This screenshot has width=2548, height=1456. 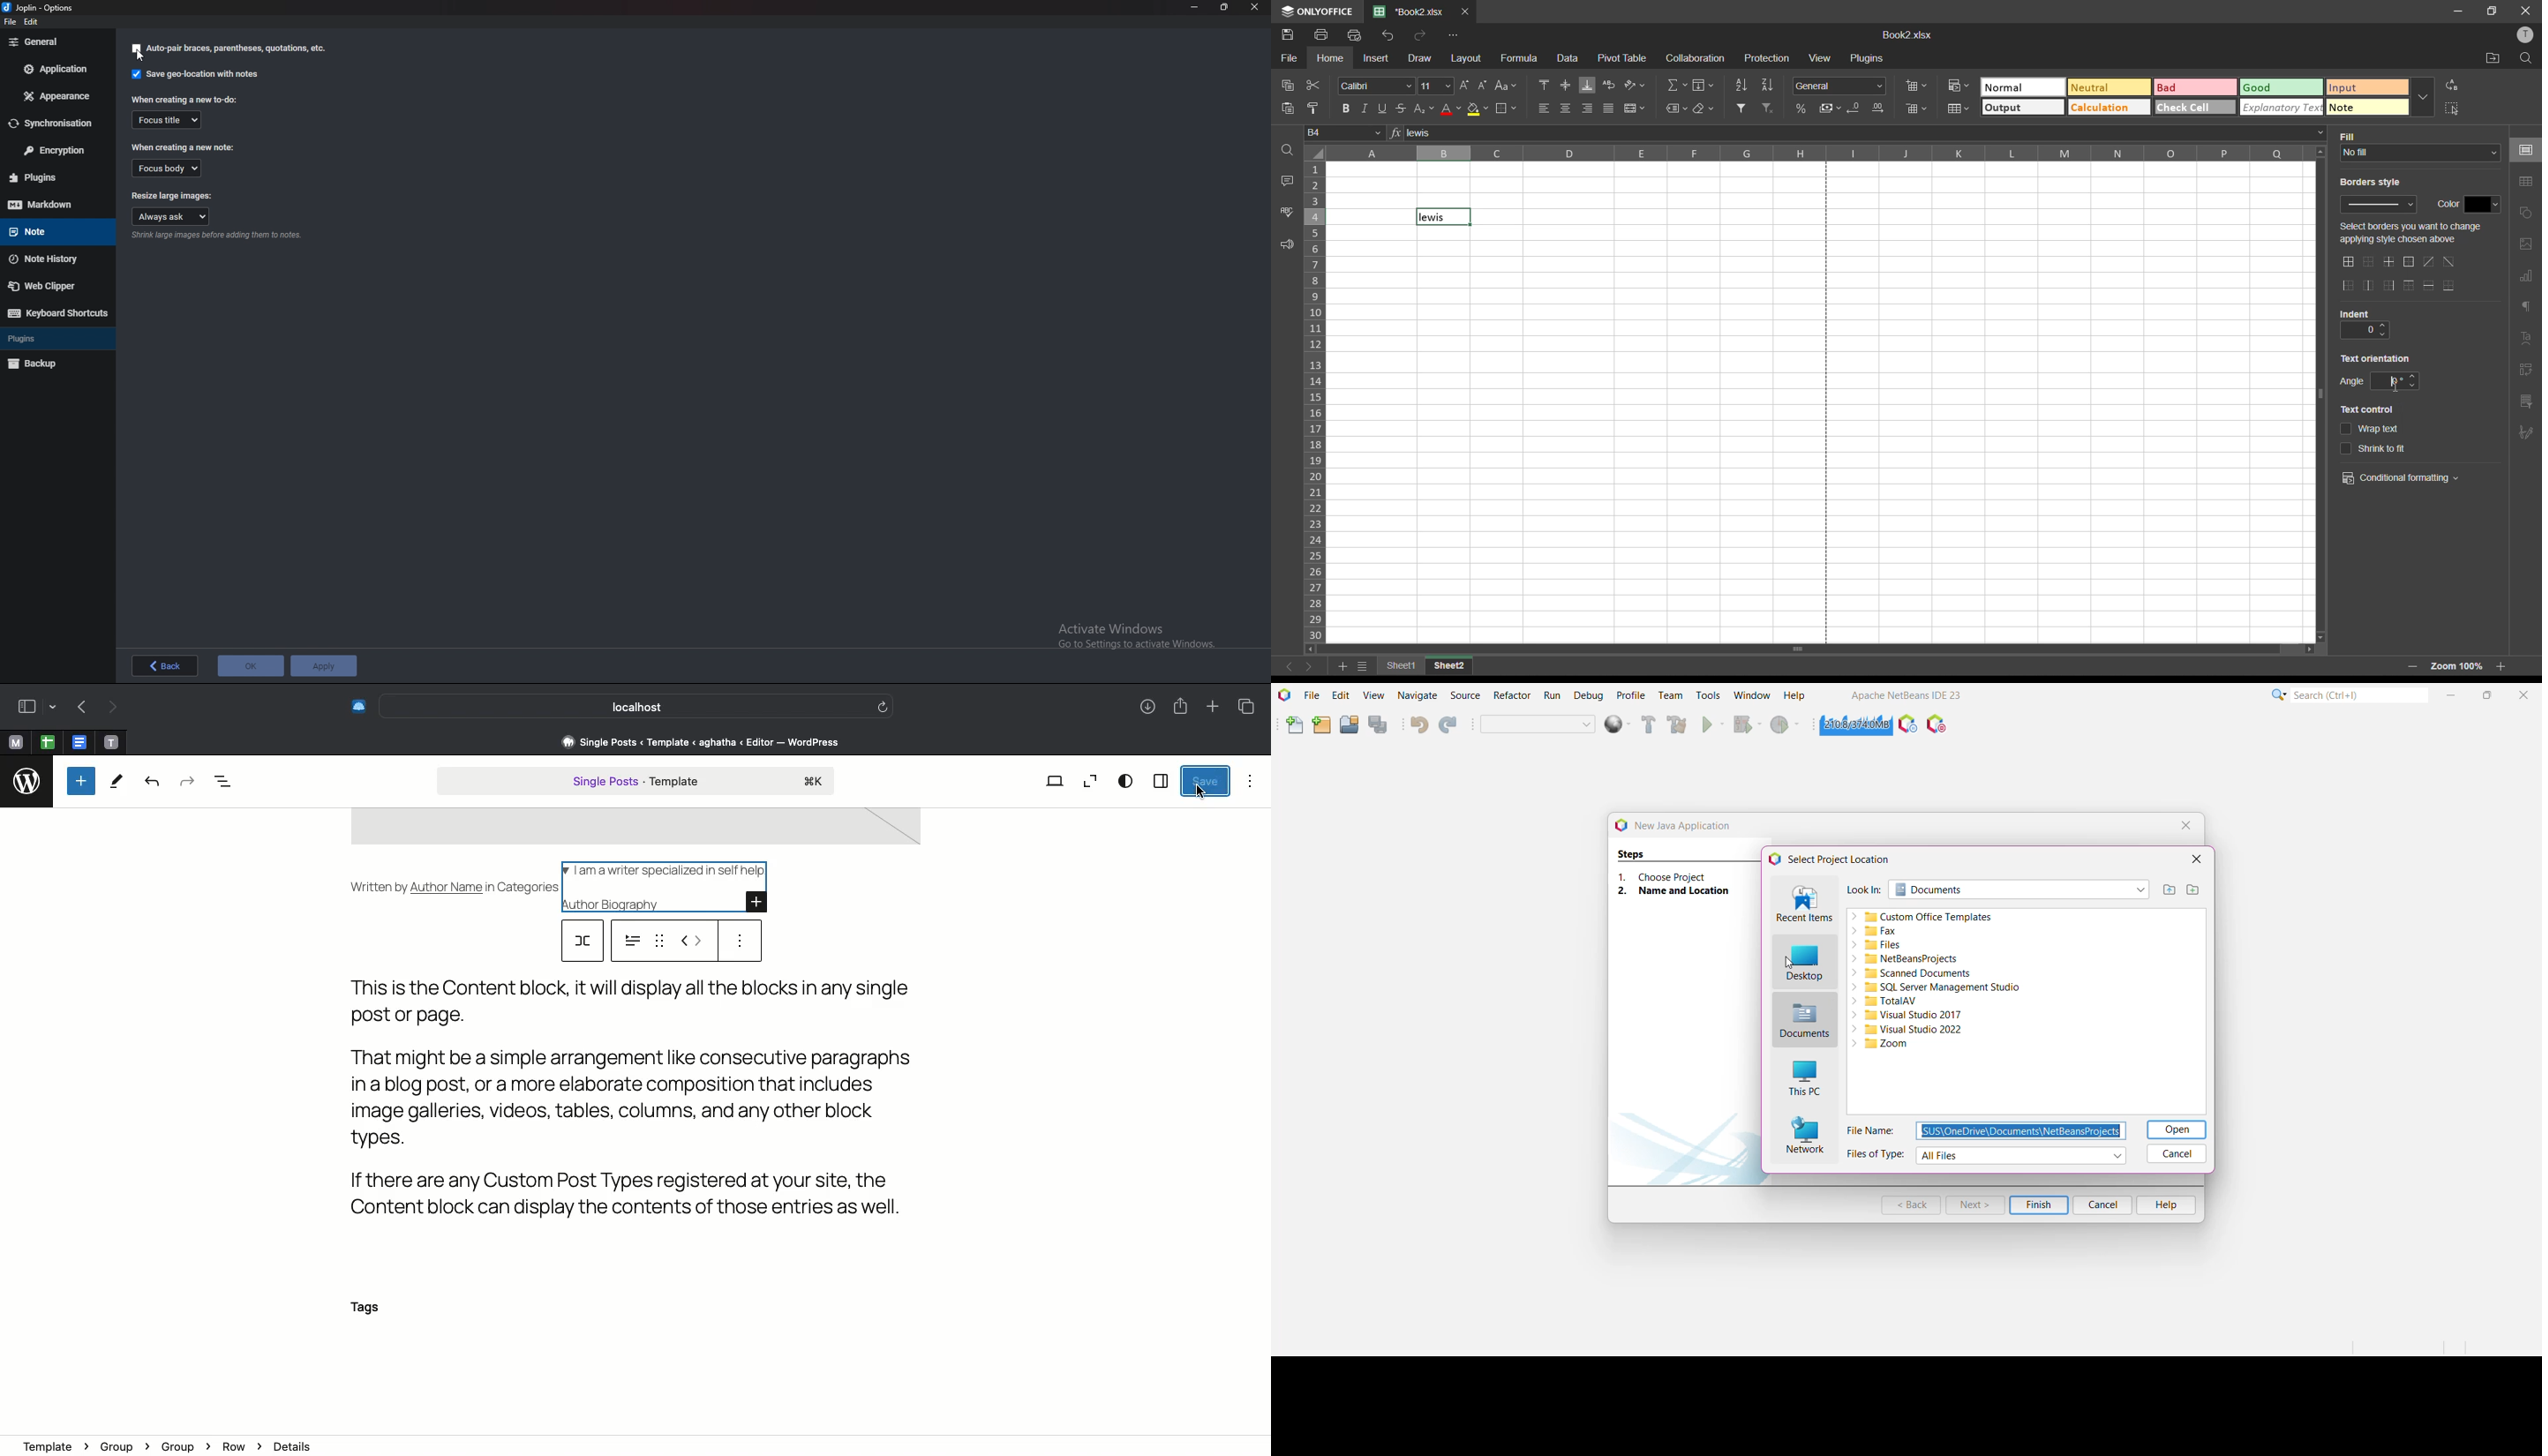 I want to click on all borders, so click(x=2347, y=262).